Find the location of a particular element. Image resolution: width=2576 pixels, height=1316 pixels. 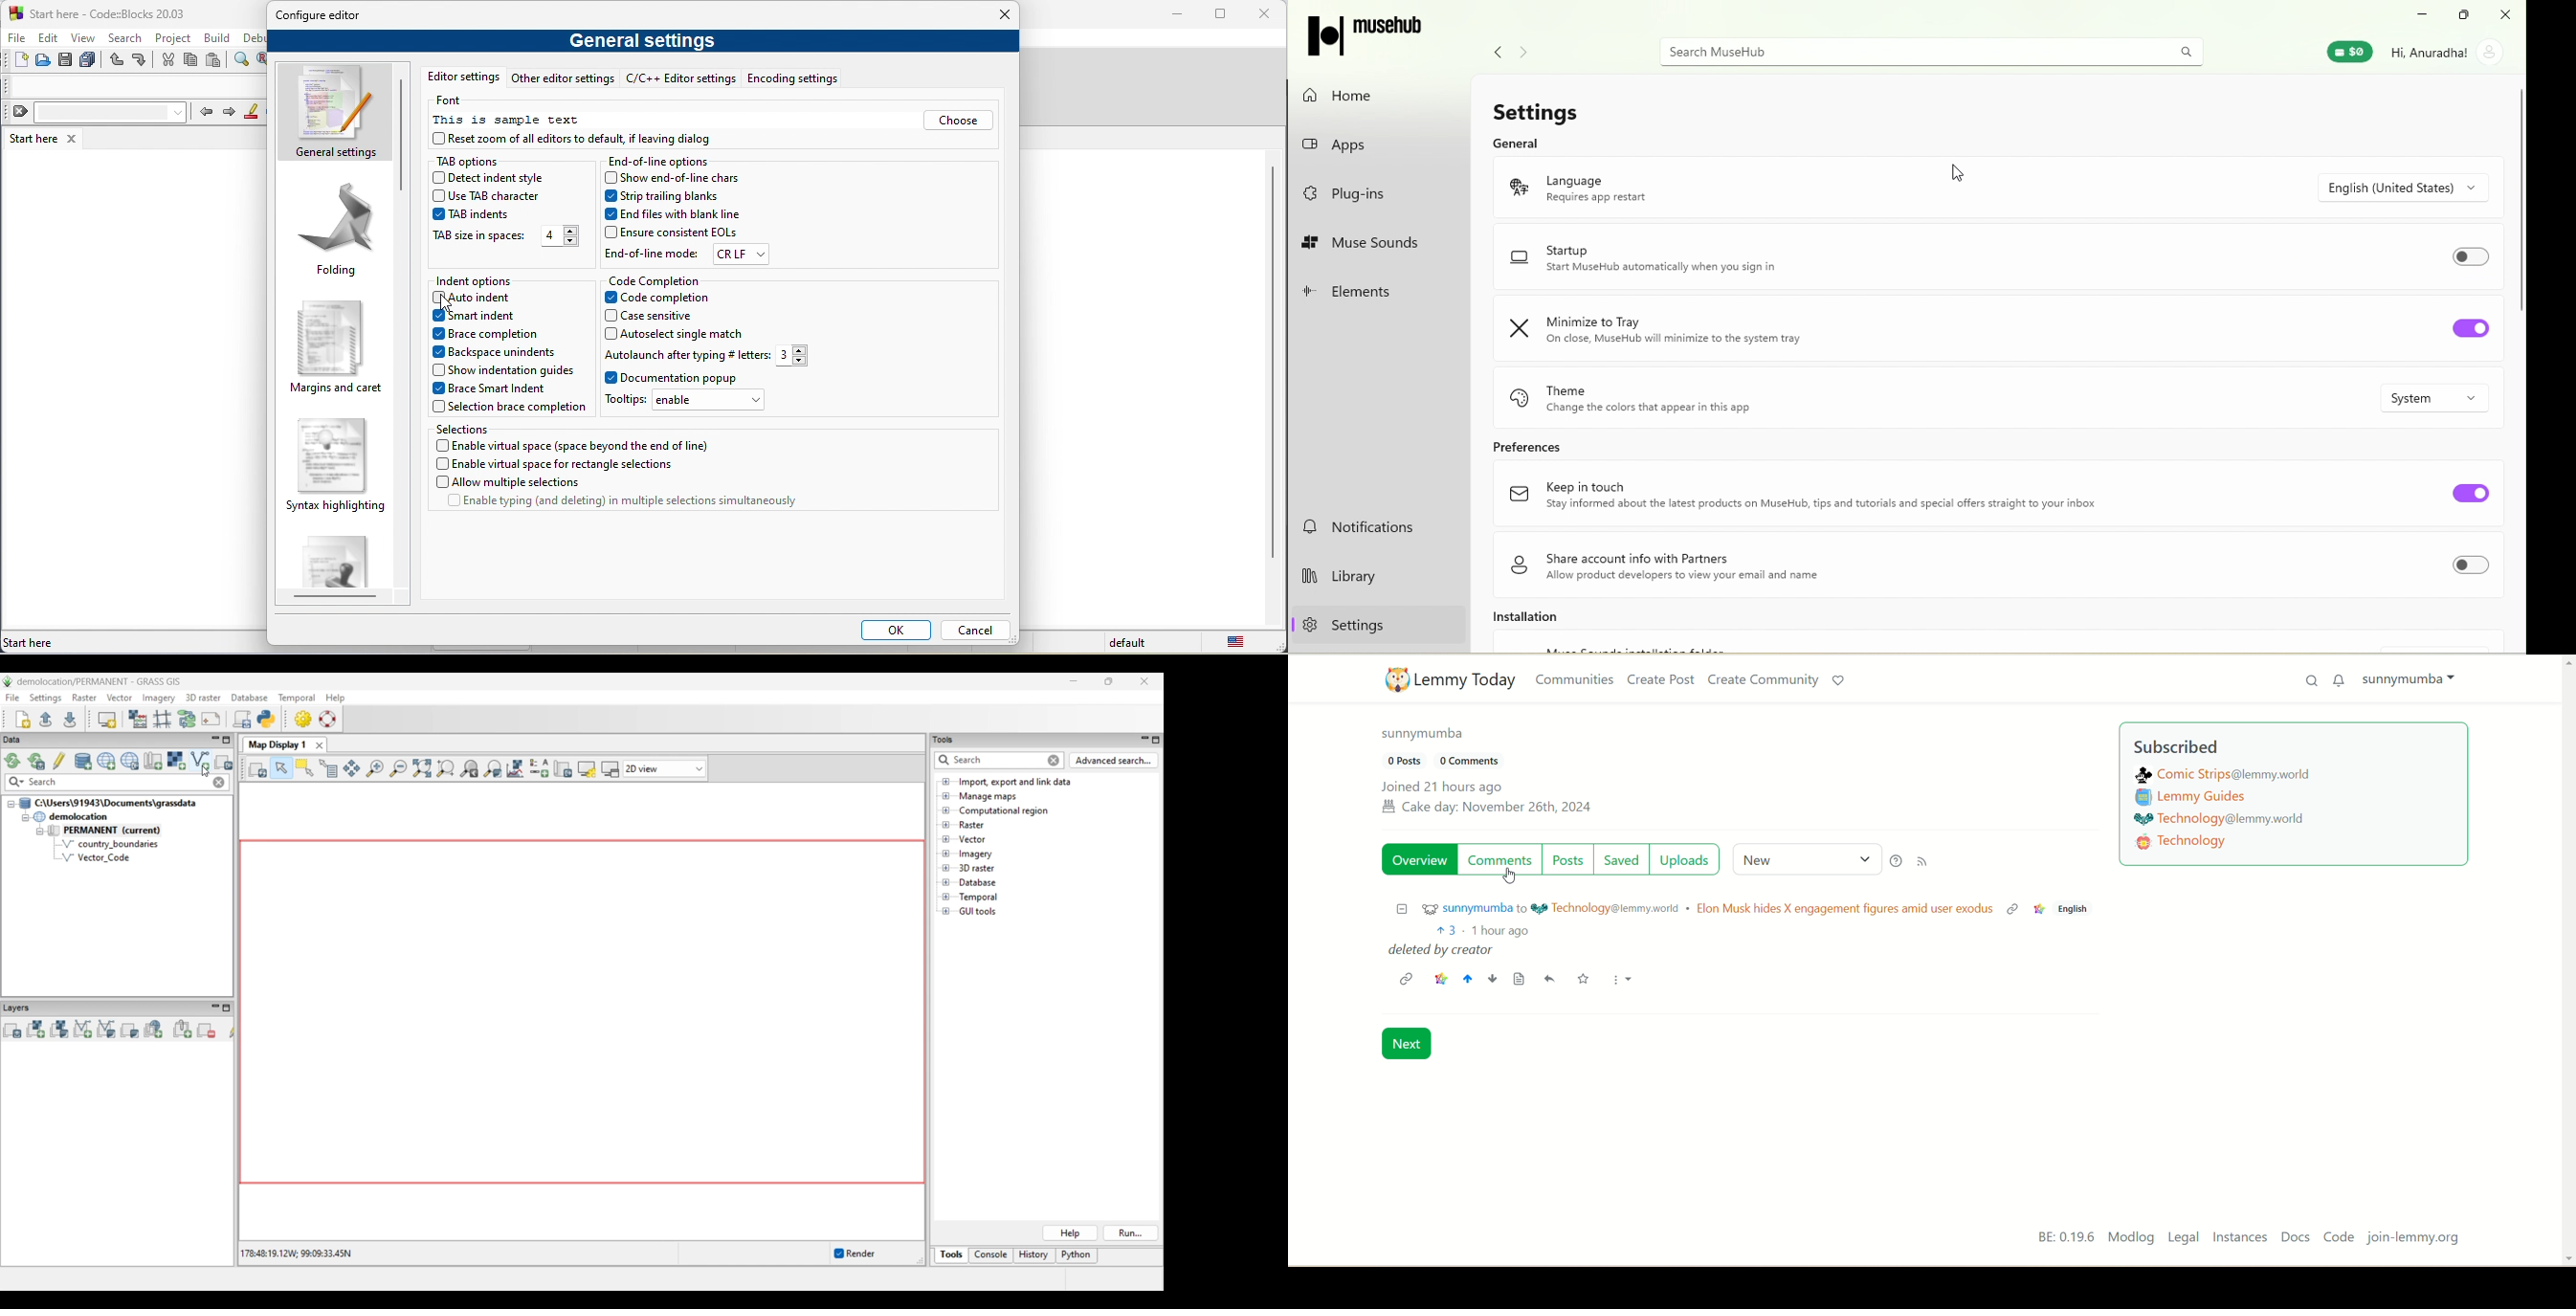

downtime is located at coordinates (1491, 981).